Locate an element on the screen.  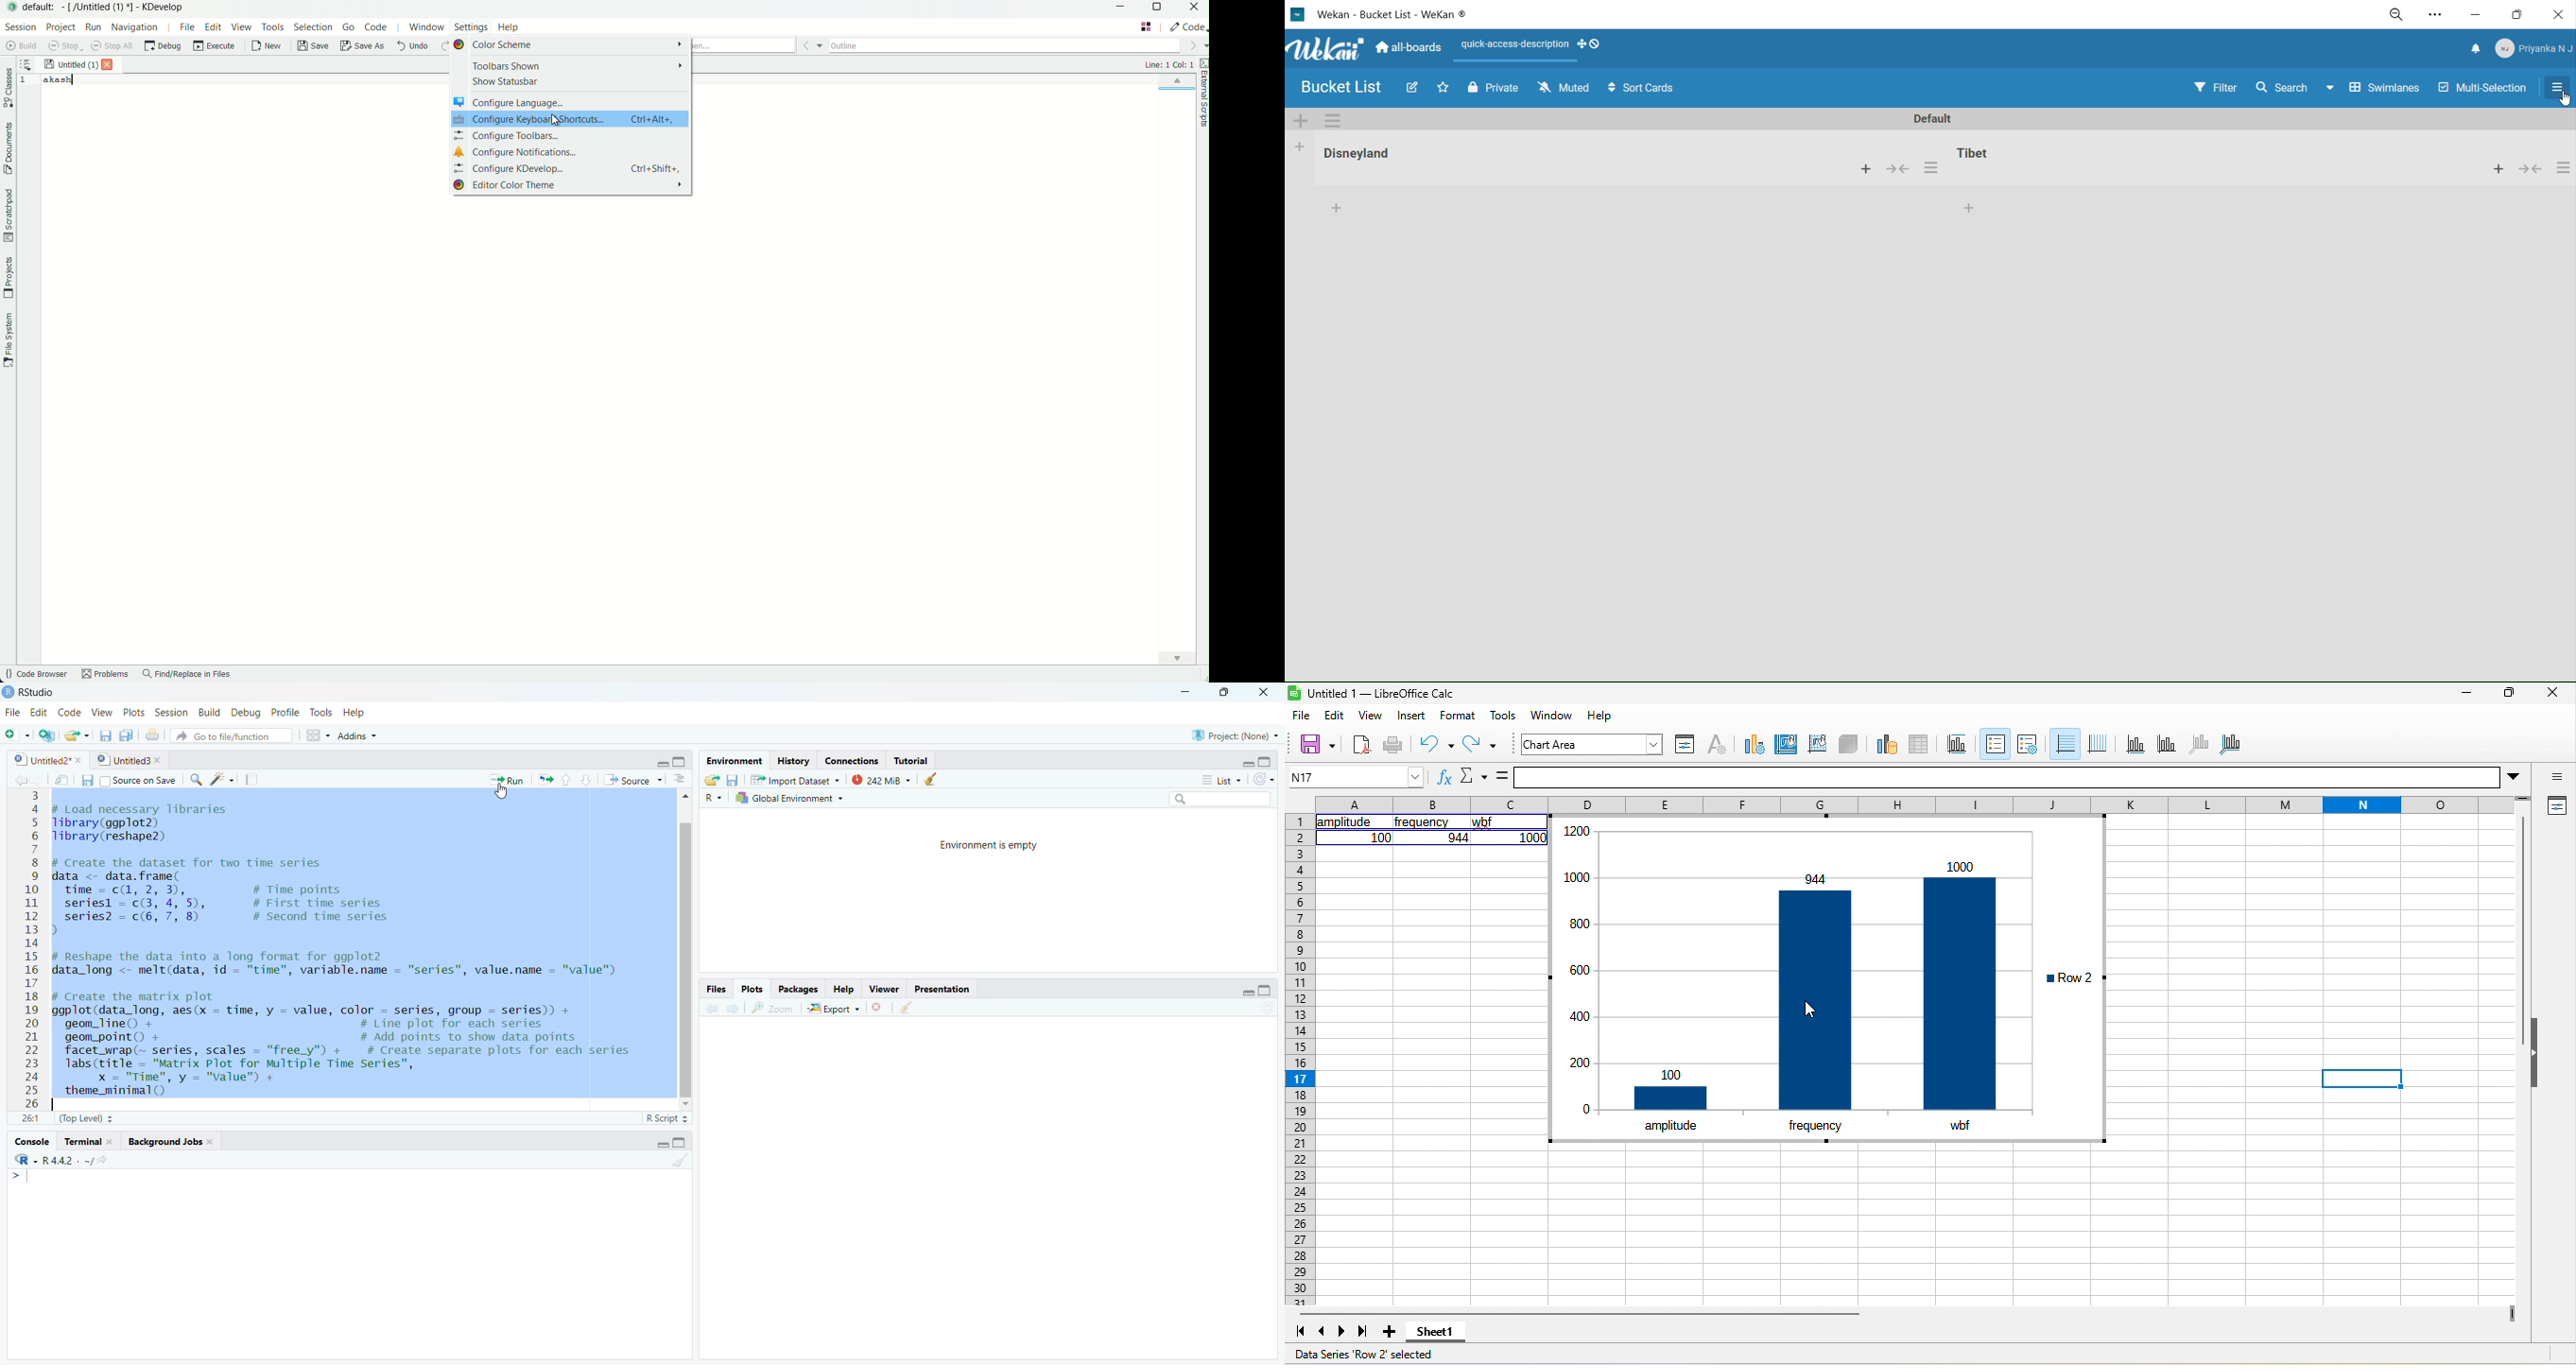
Files is located at coordinates (717, 989).